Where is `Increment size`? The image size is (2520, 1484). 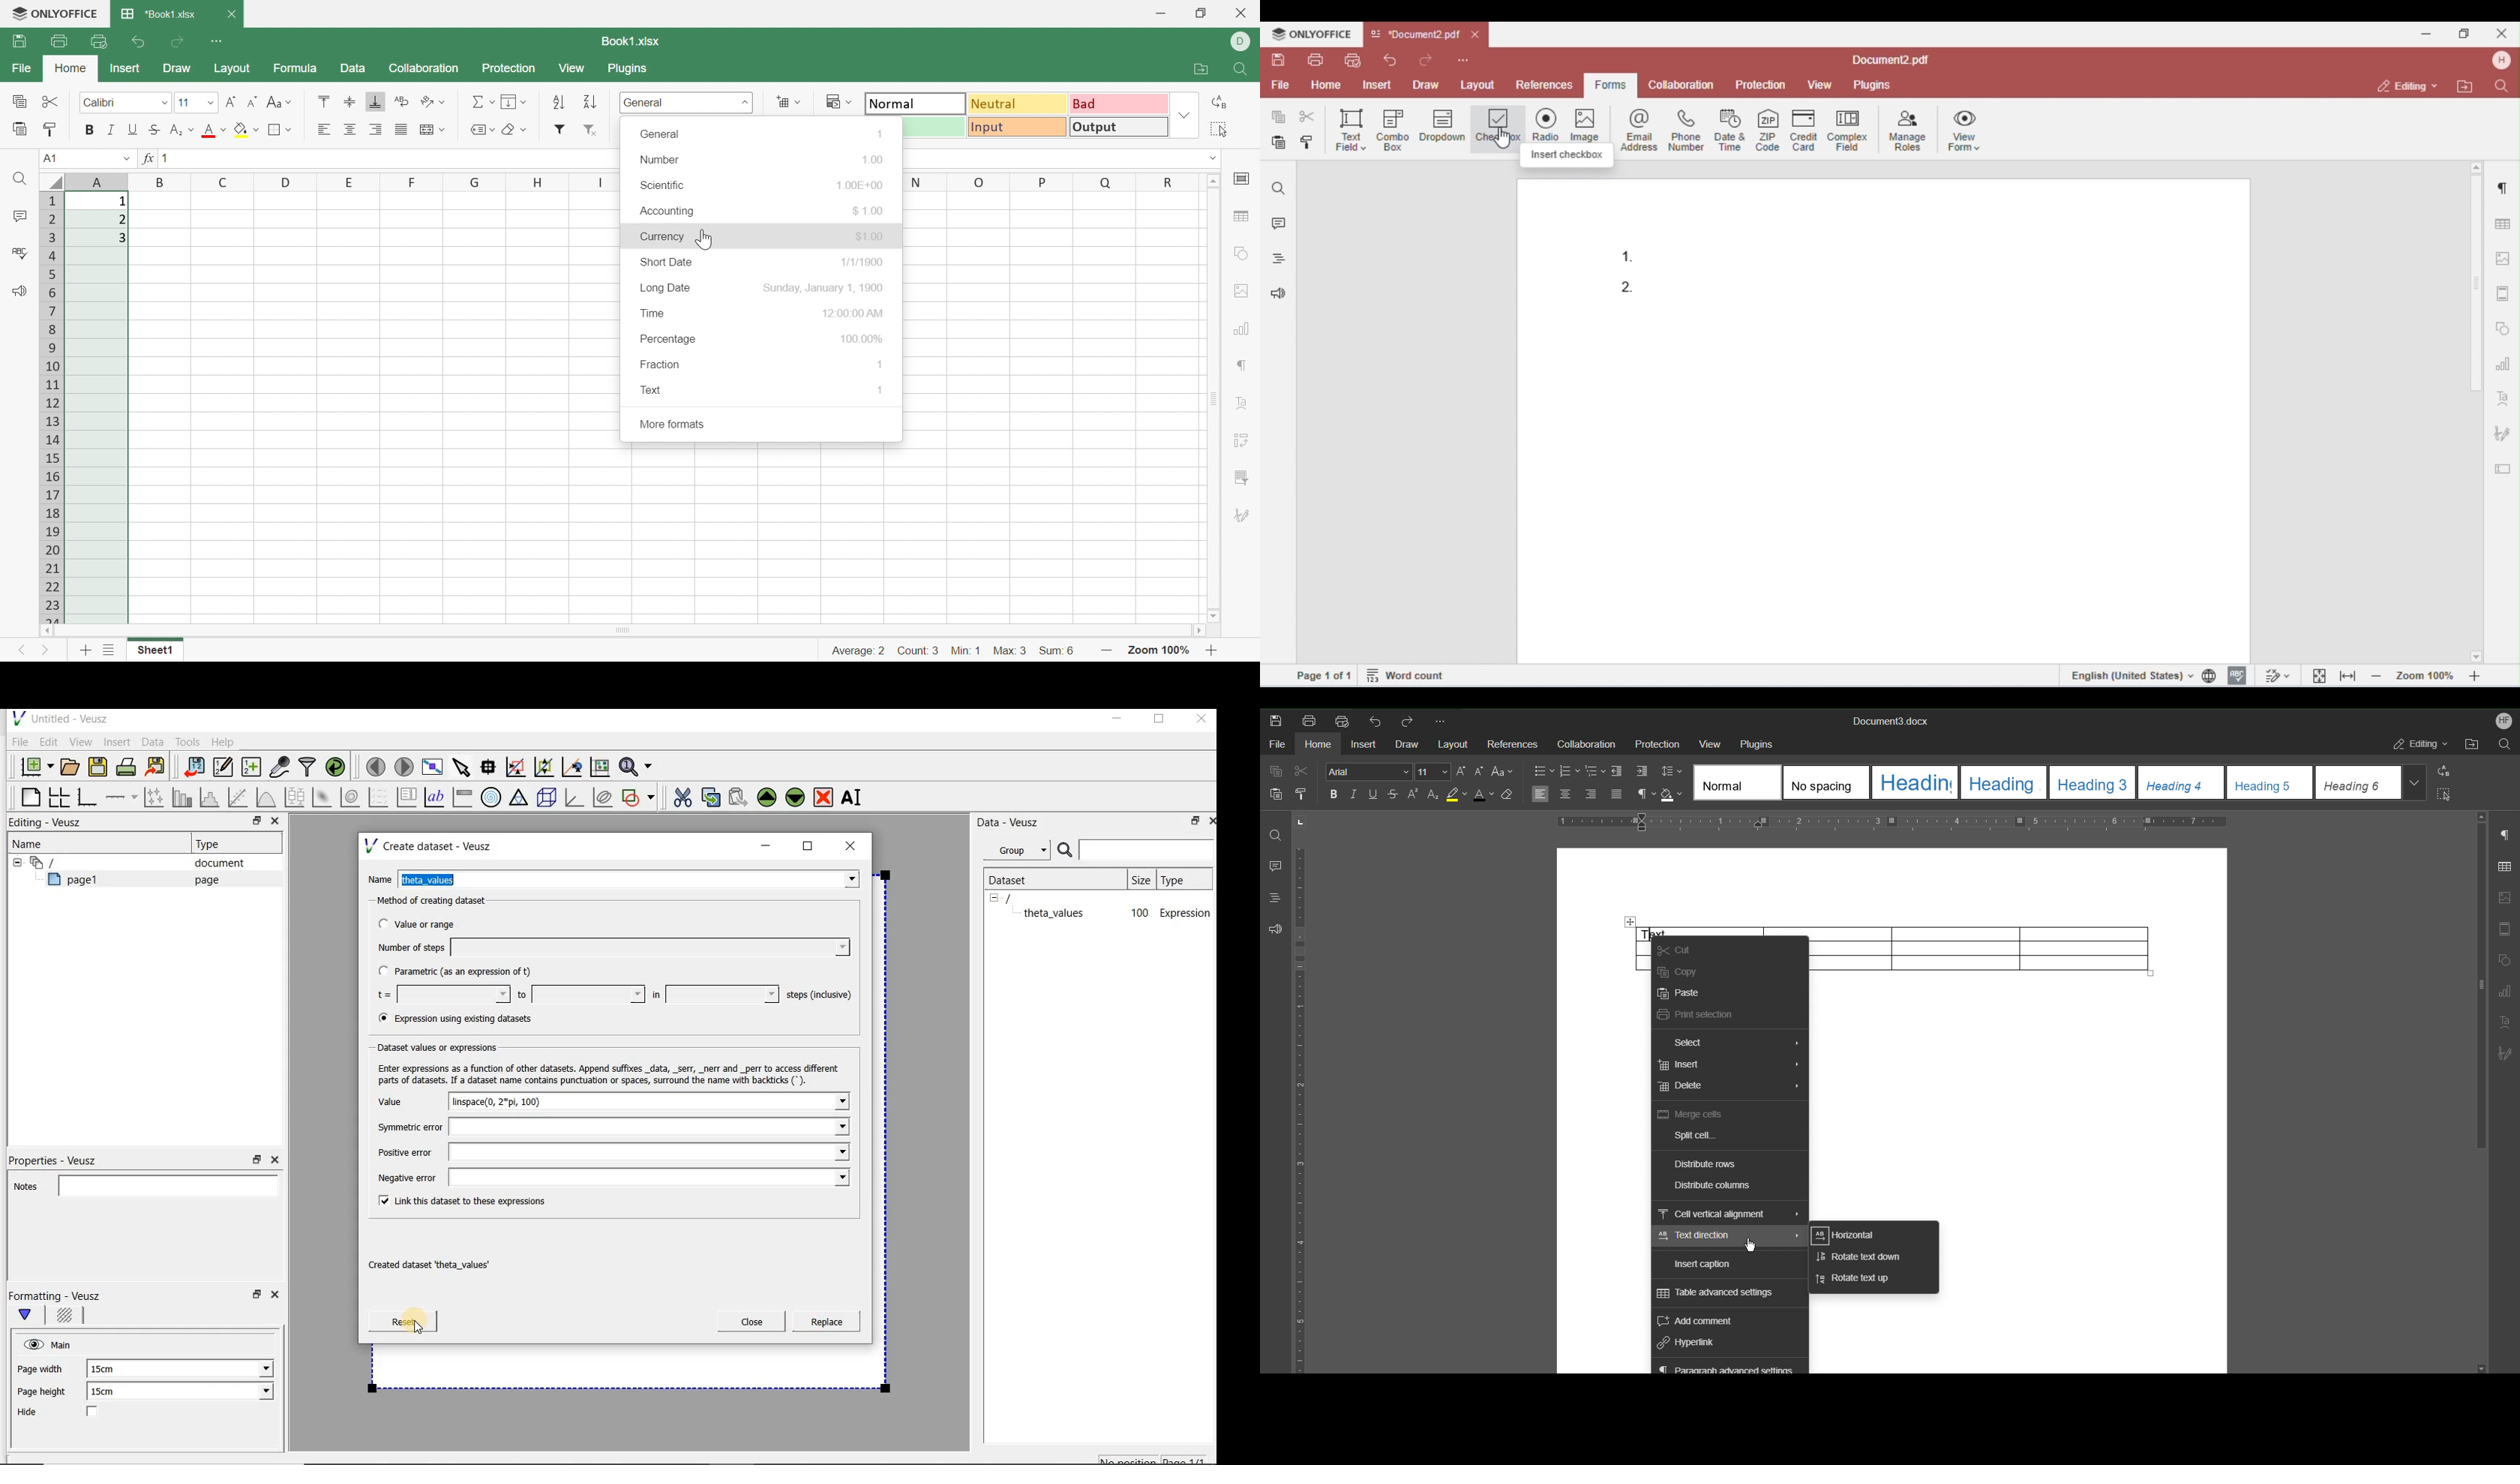 Increment size is located at coordinates (231, 102).